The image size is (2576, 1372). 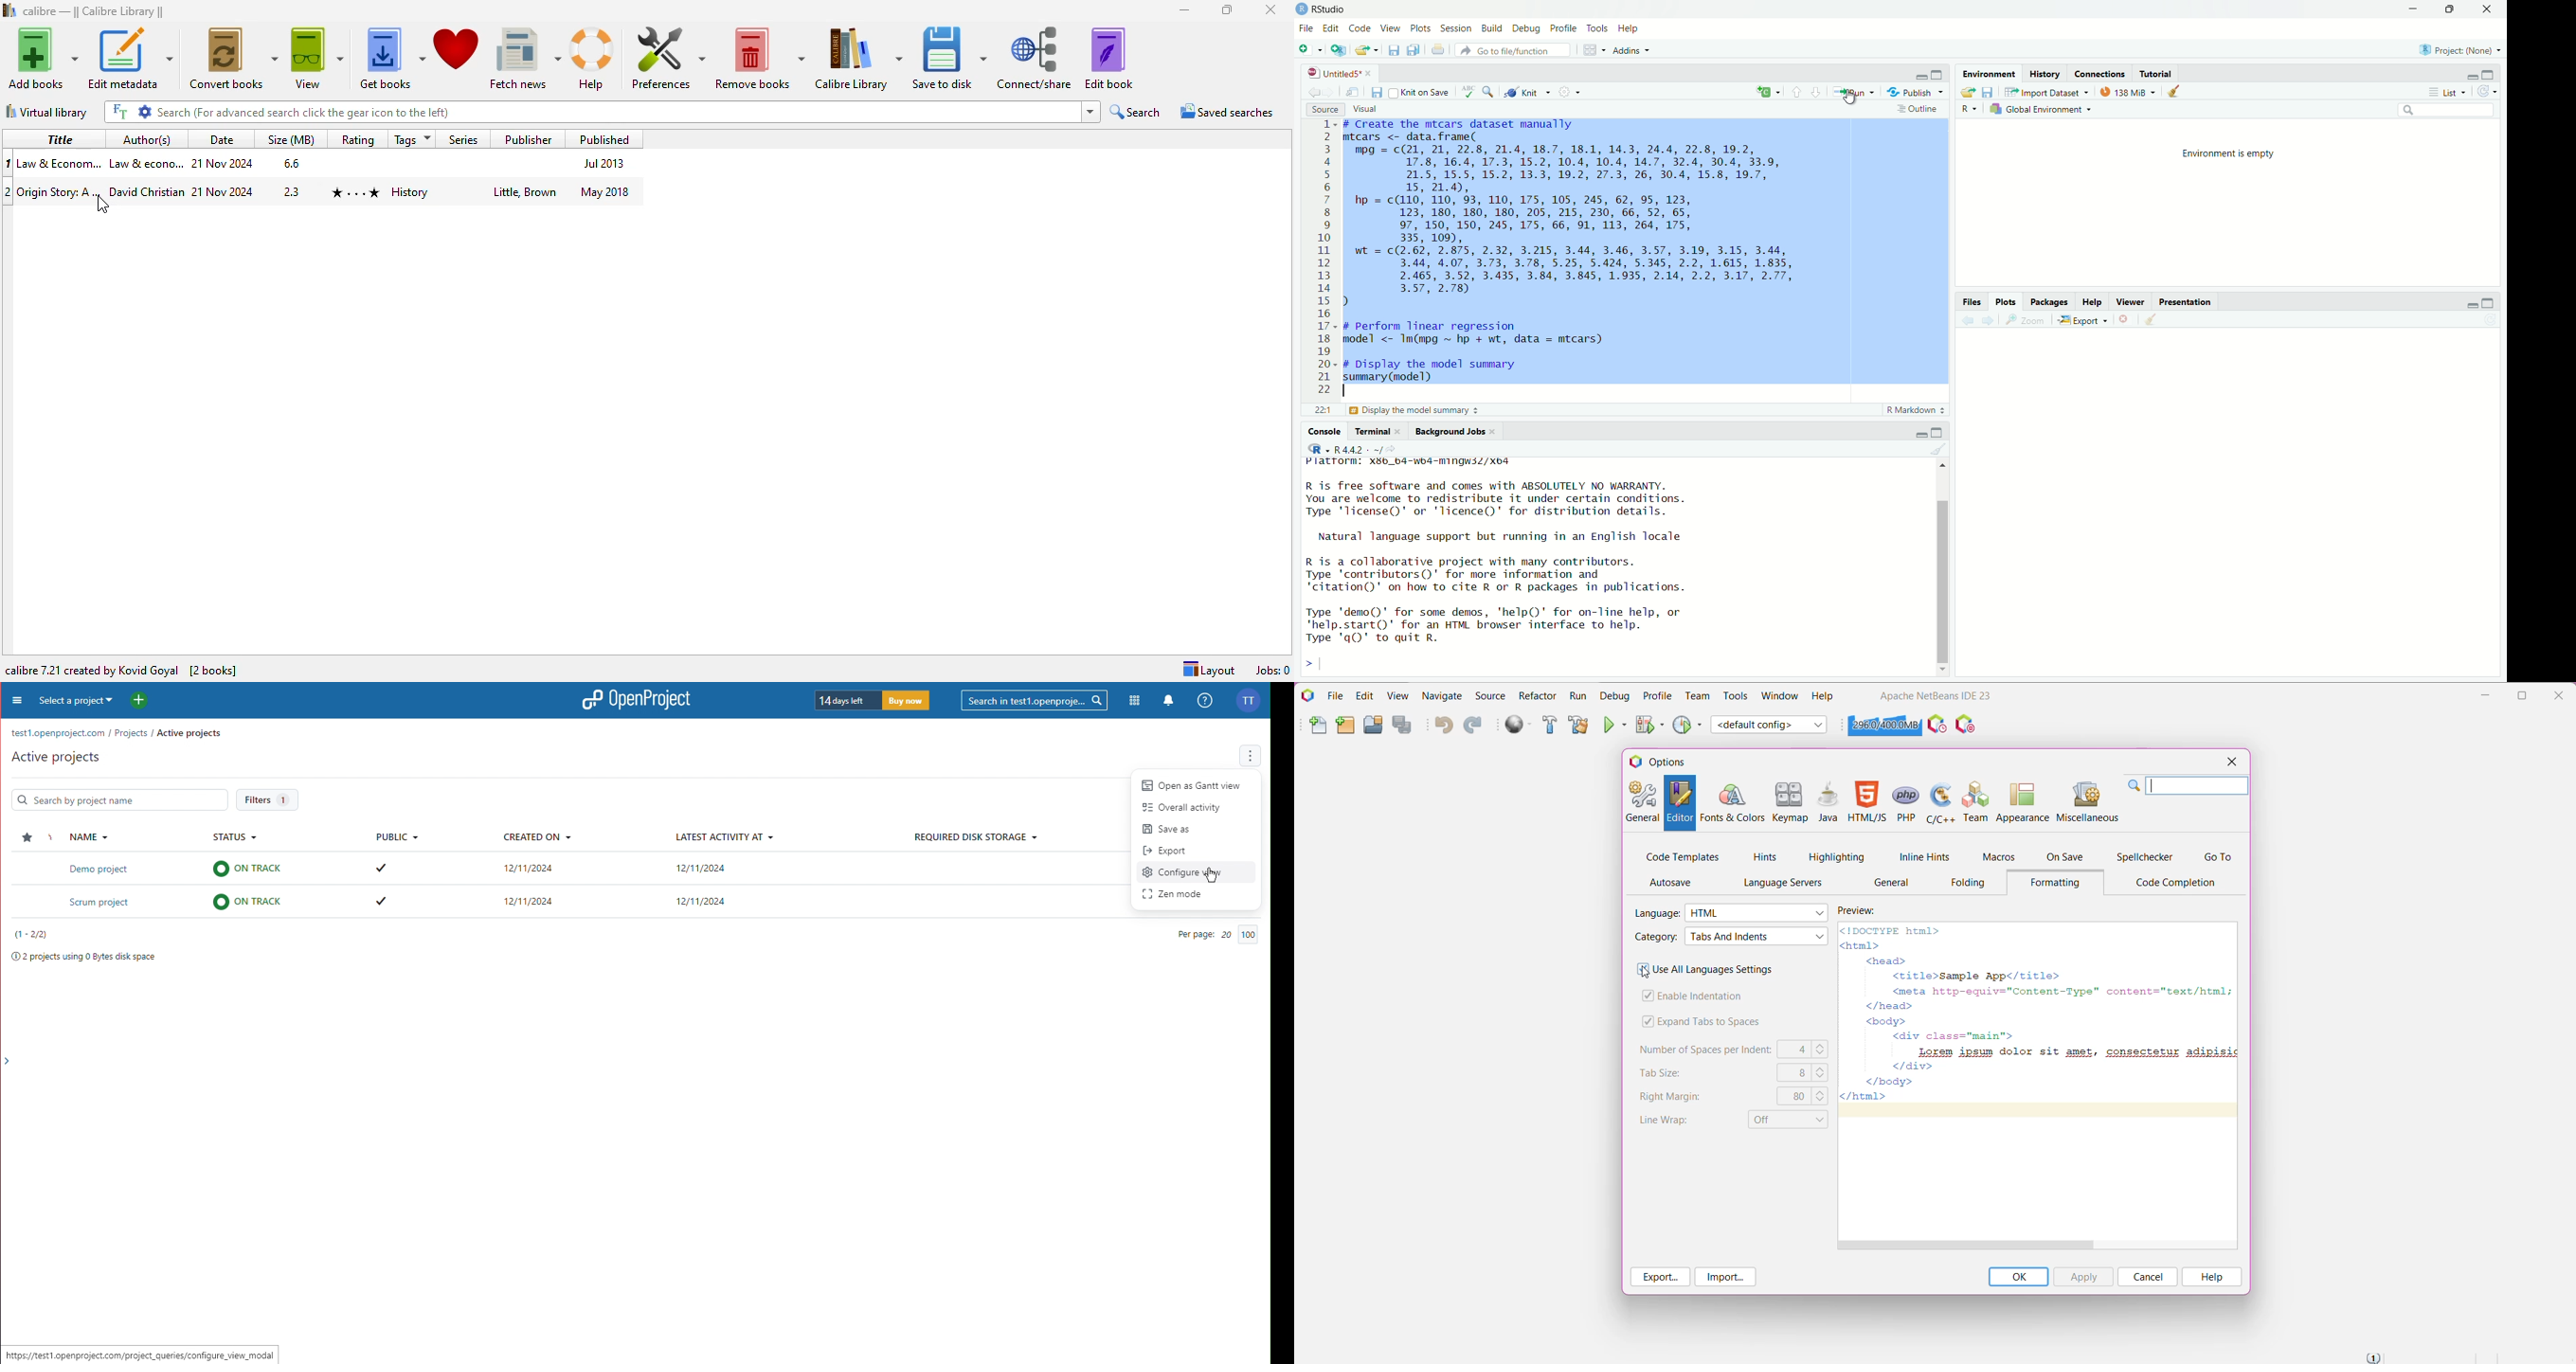 I want to click on History, so click(x=2043, y=74).